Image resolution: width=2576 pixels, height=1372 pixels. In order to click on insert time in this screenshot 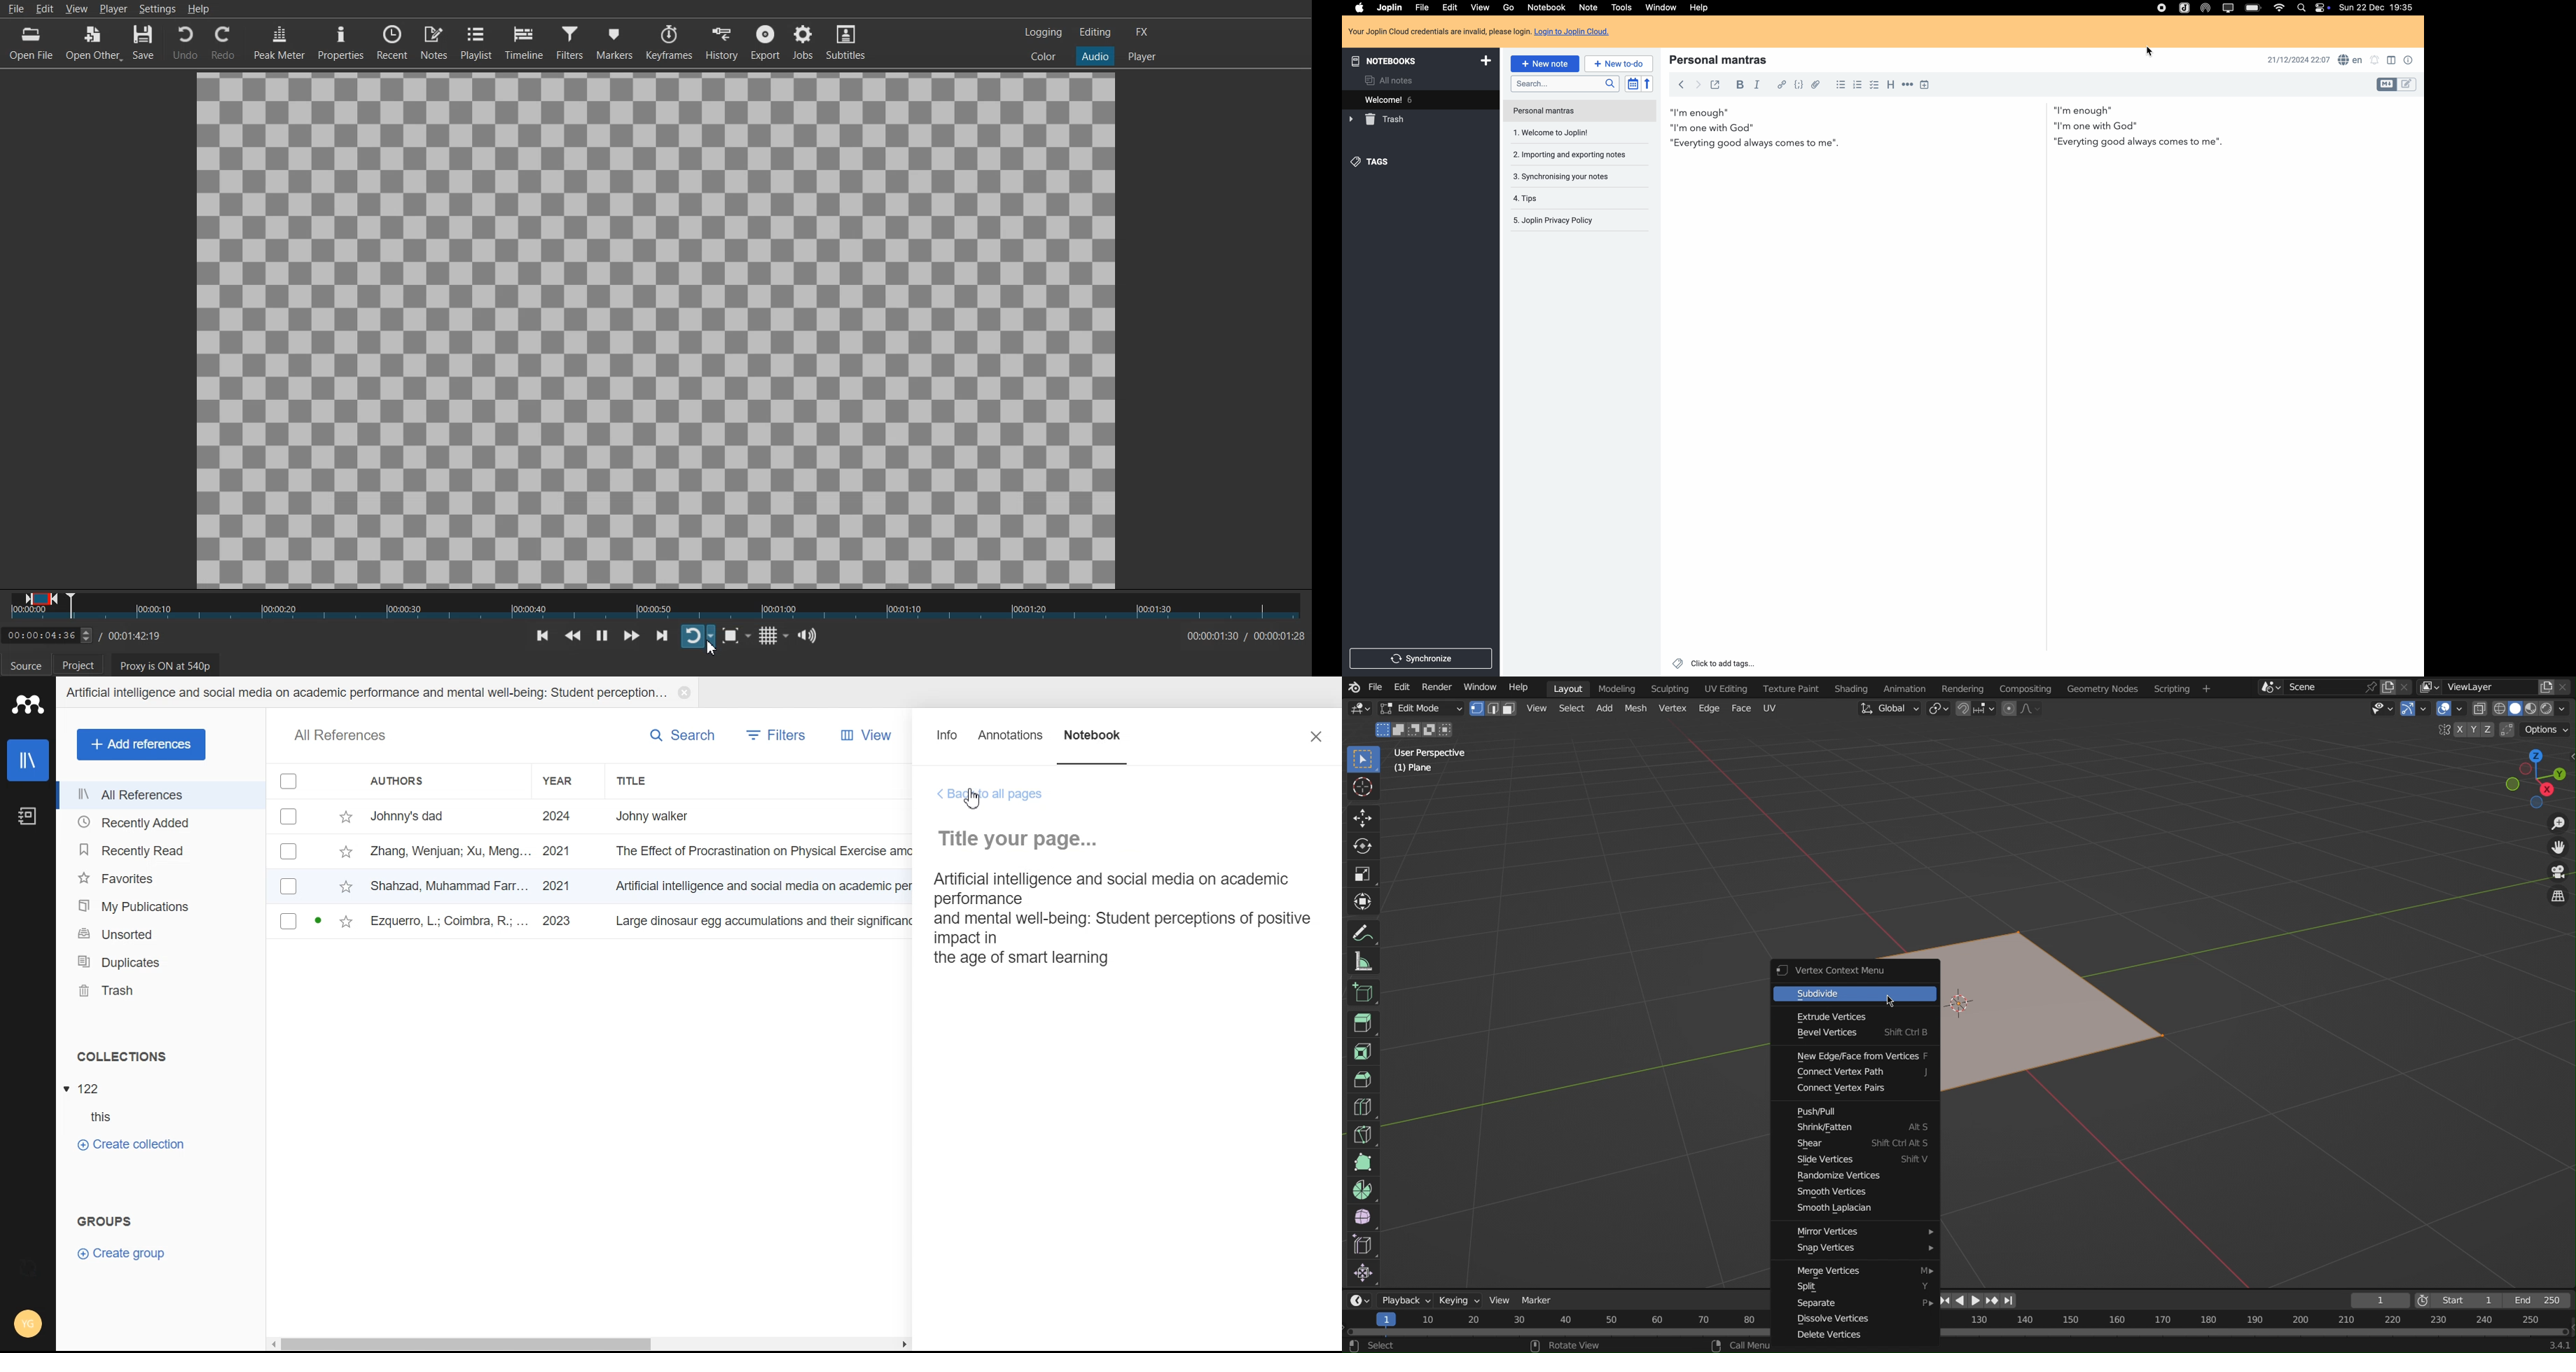, I will do `click(1926, 84)`.